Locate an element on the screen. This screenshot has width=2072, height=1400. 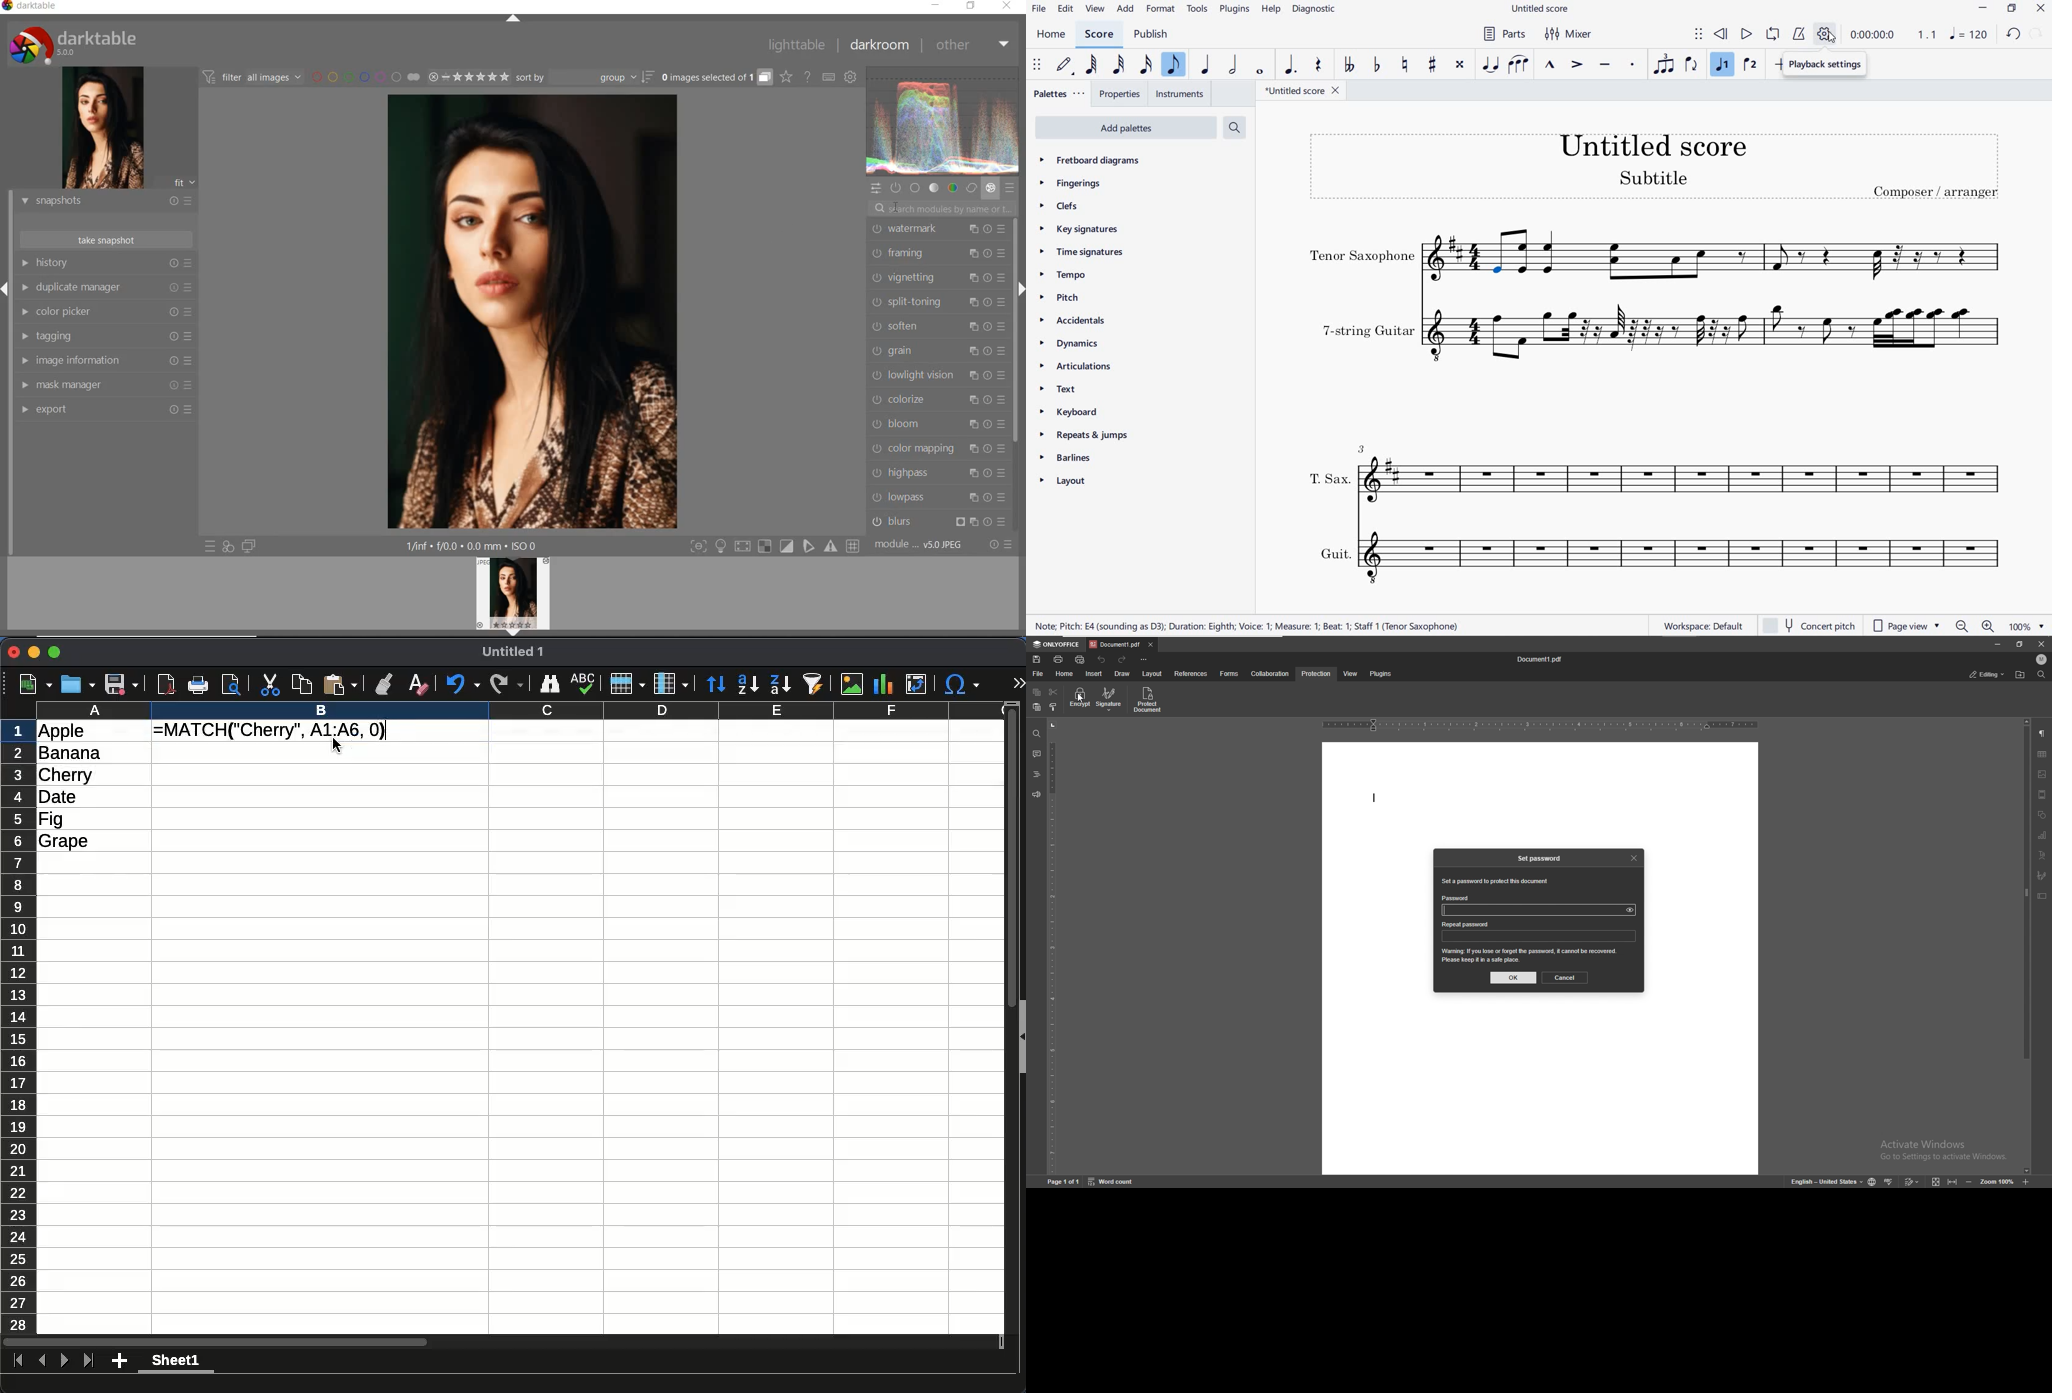
encrypt is located at coordinates (1081, 700).